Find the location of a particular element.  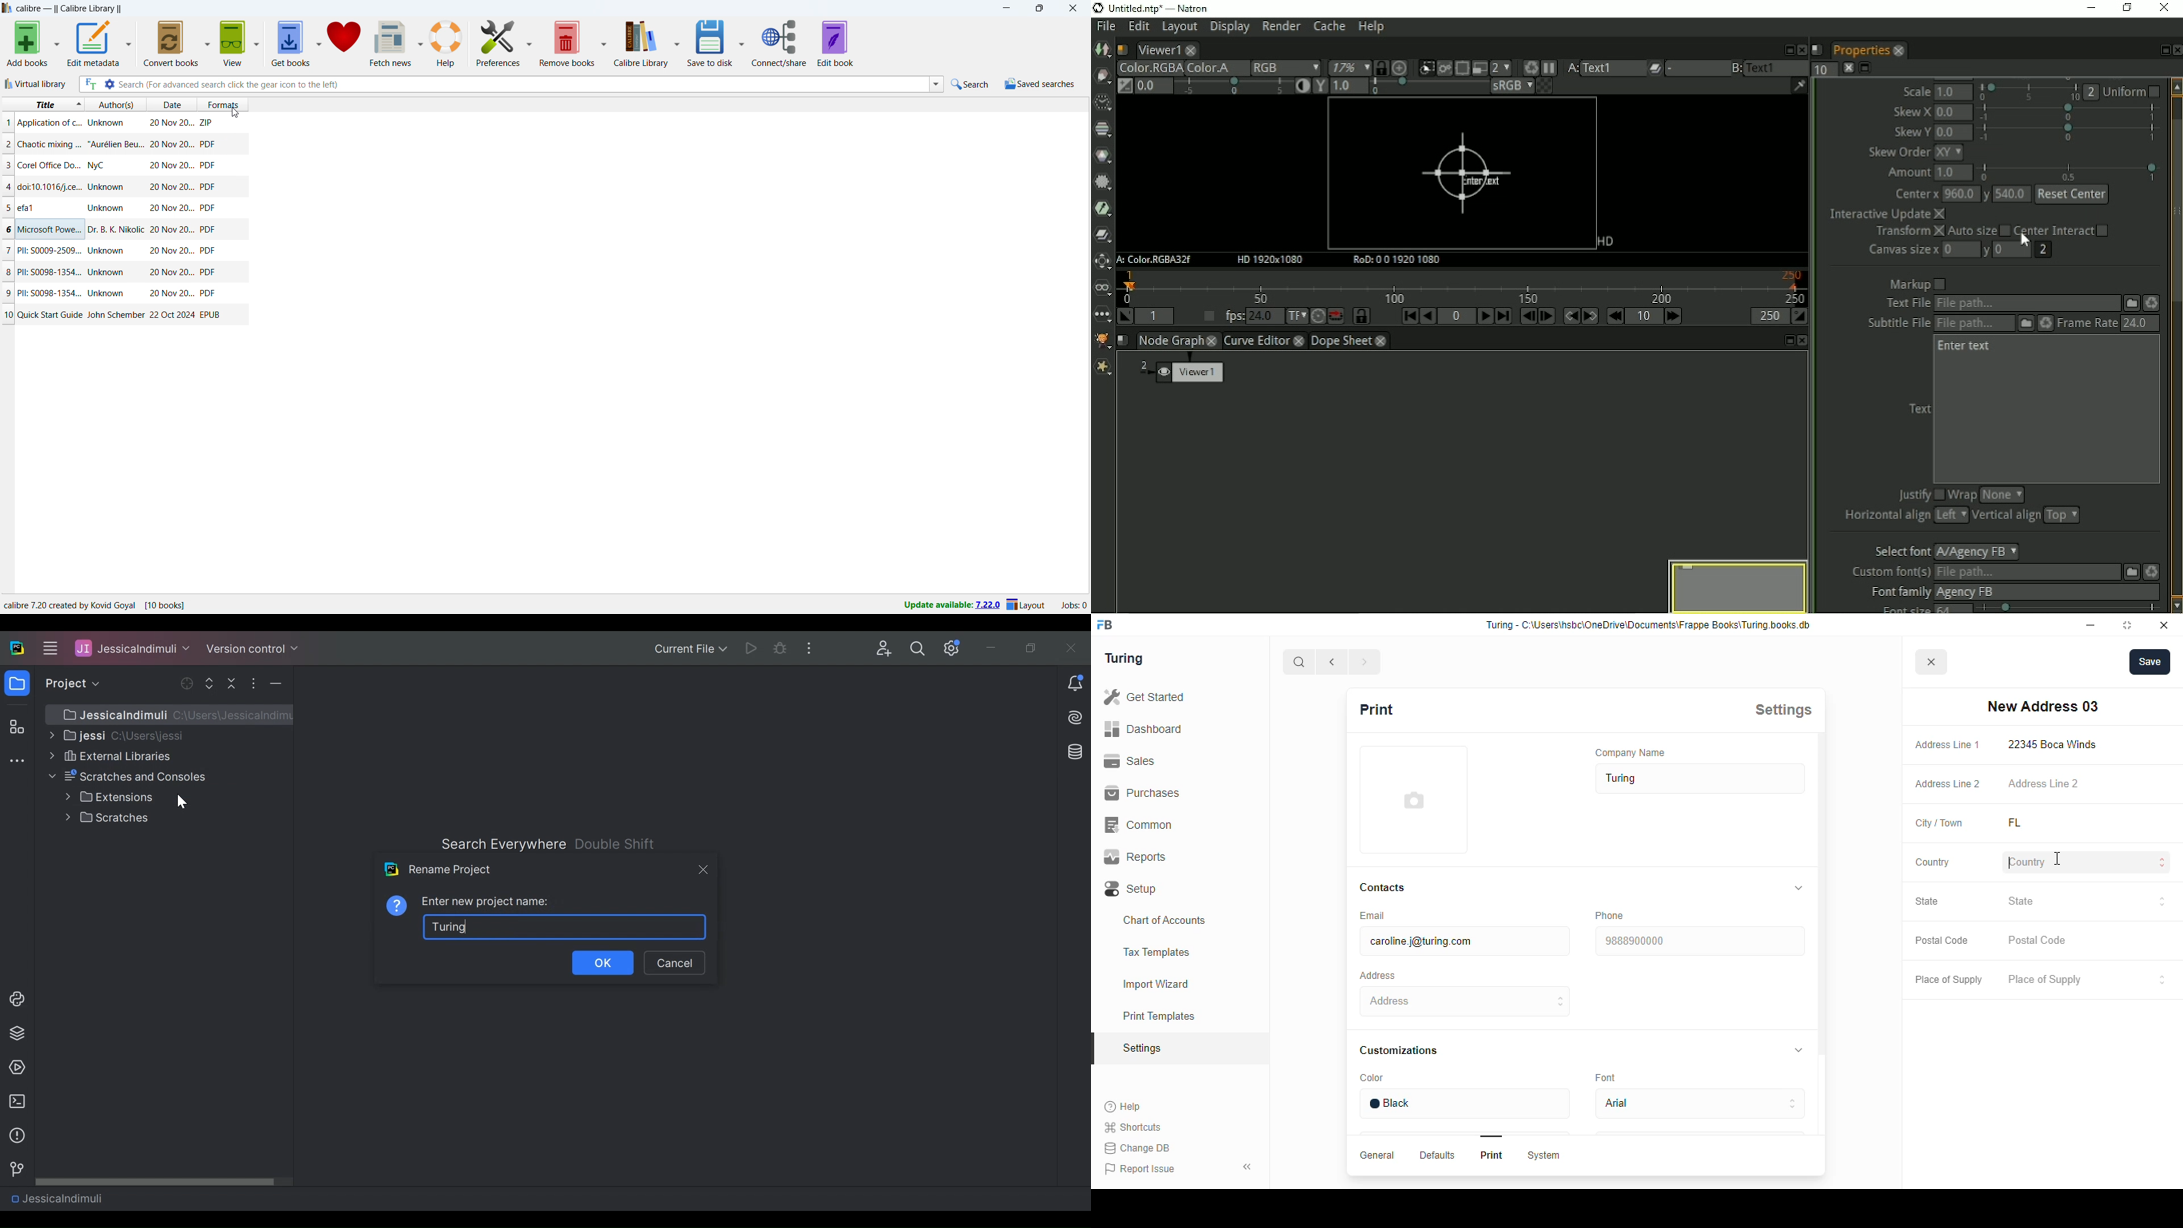

add books is located at coordinates (28, 43).